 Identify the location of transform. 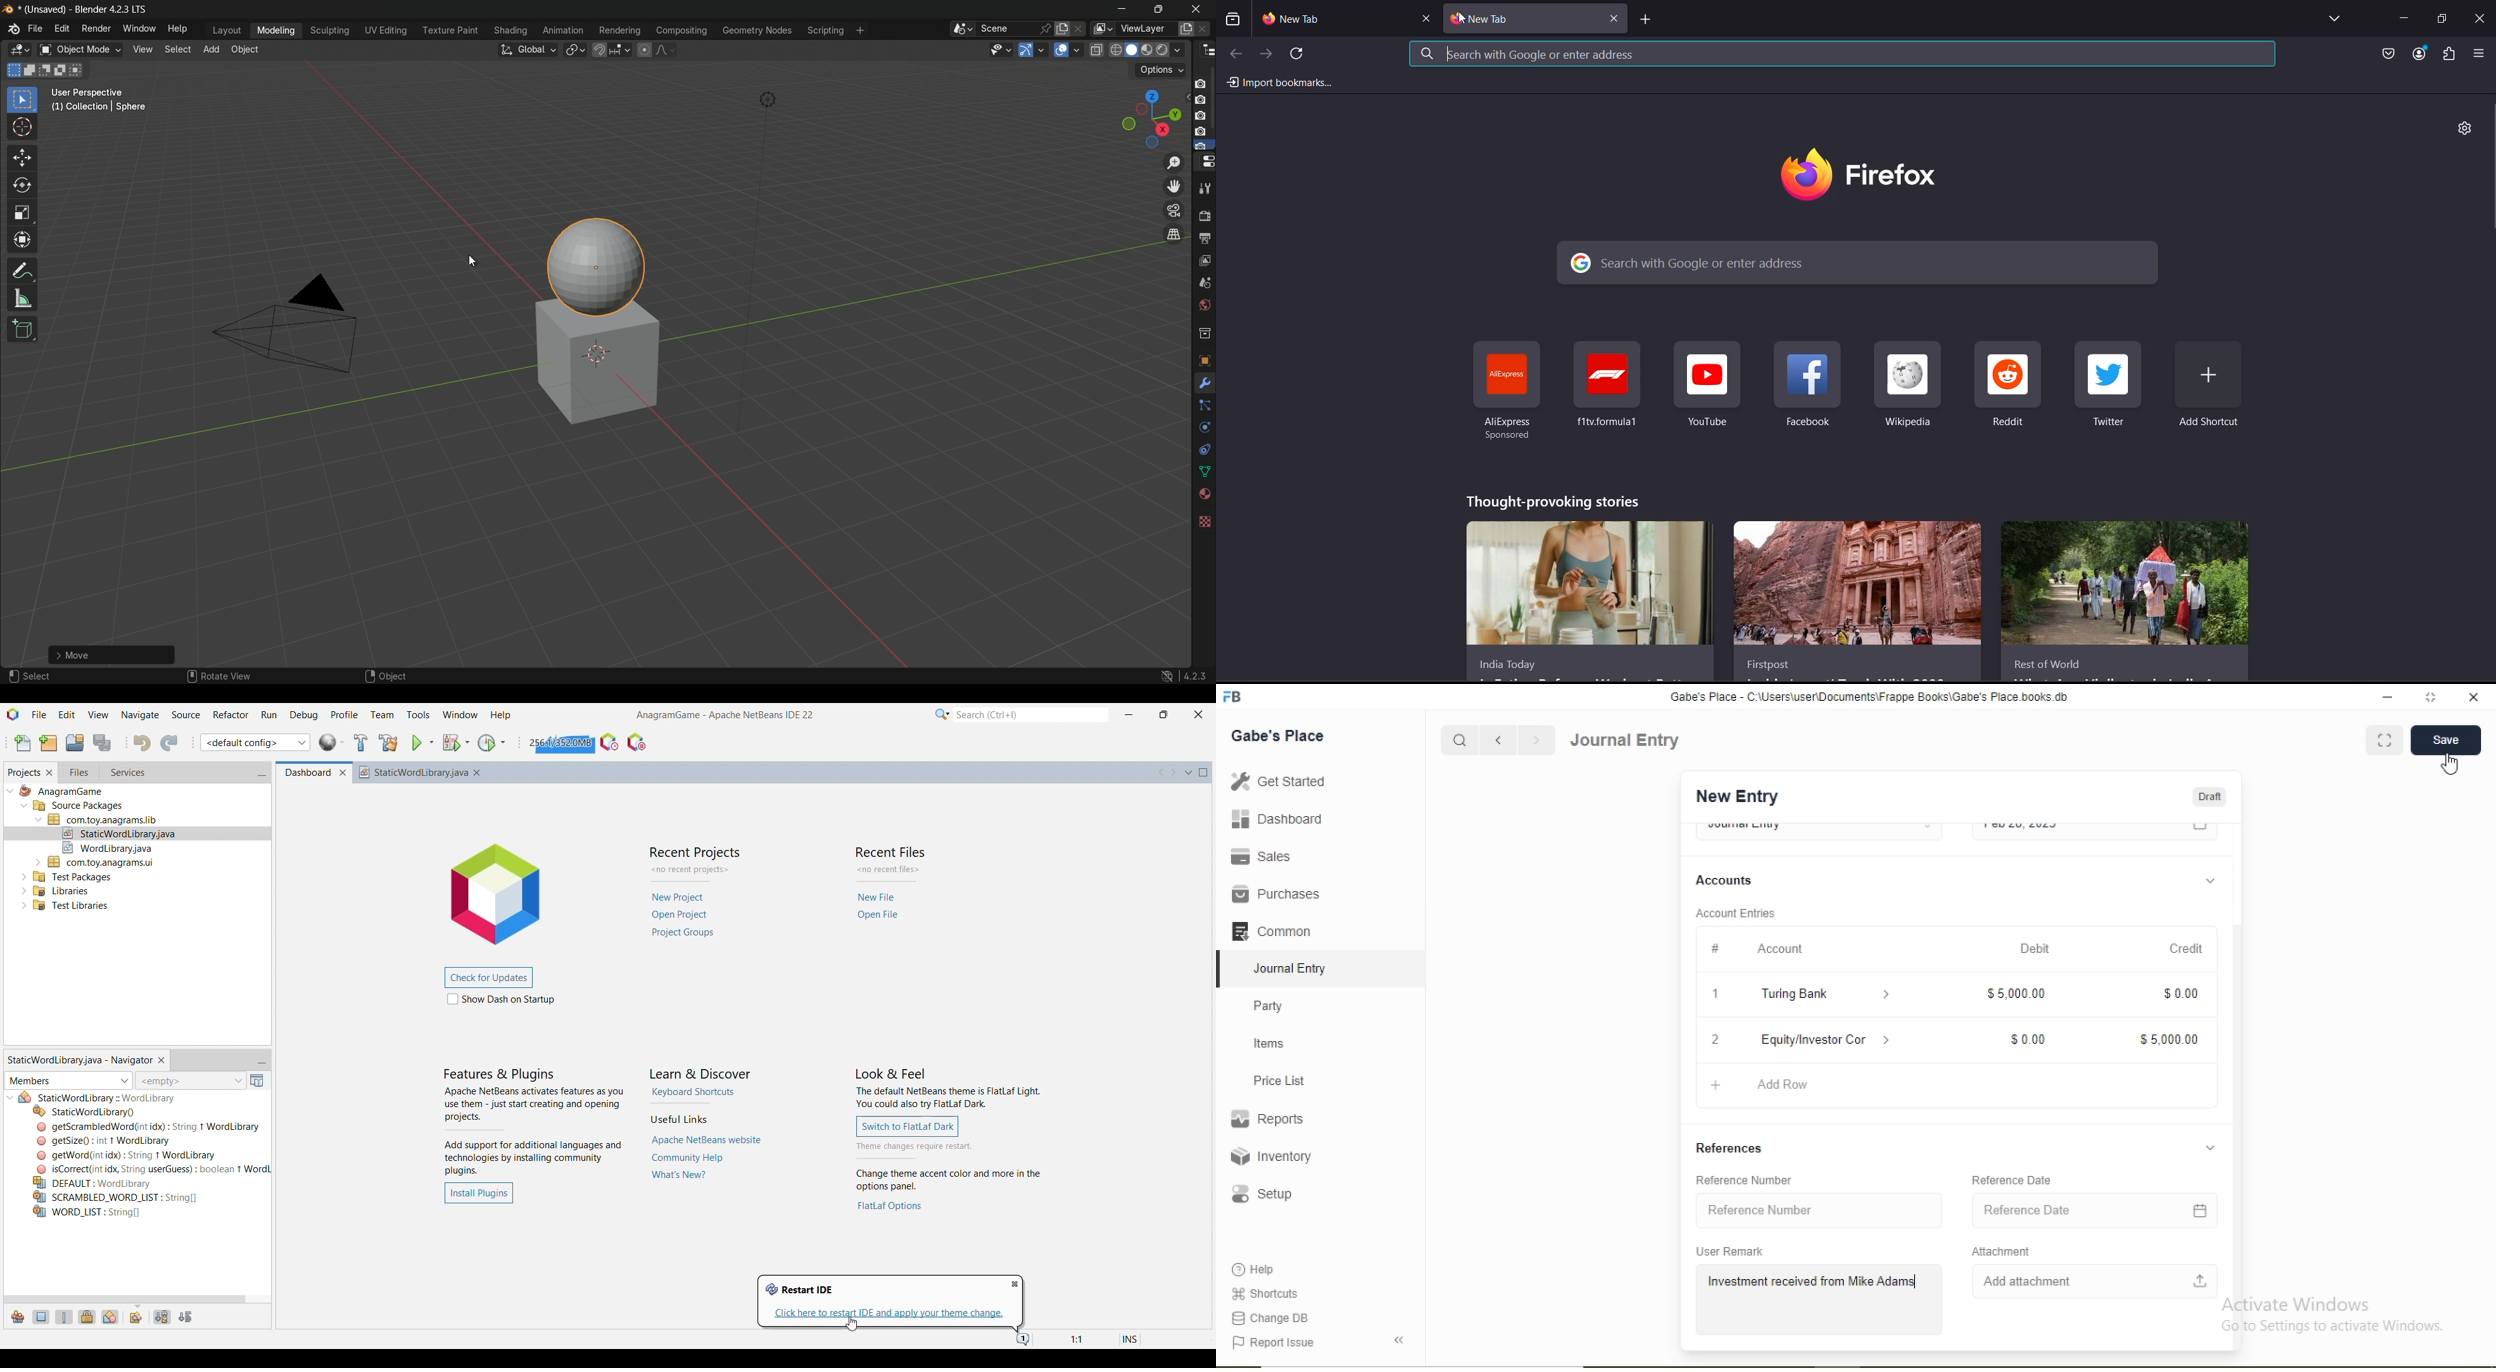
(23, 240).